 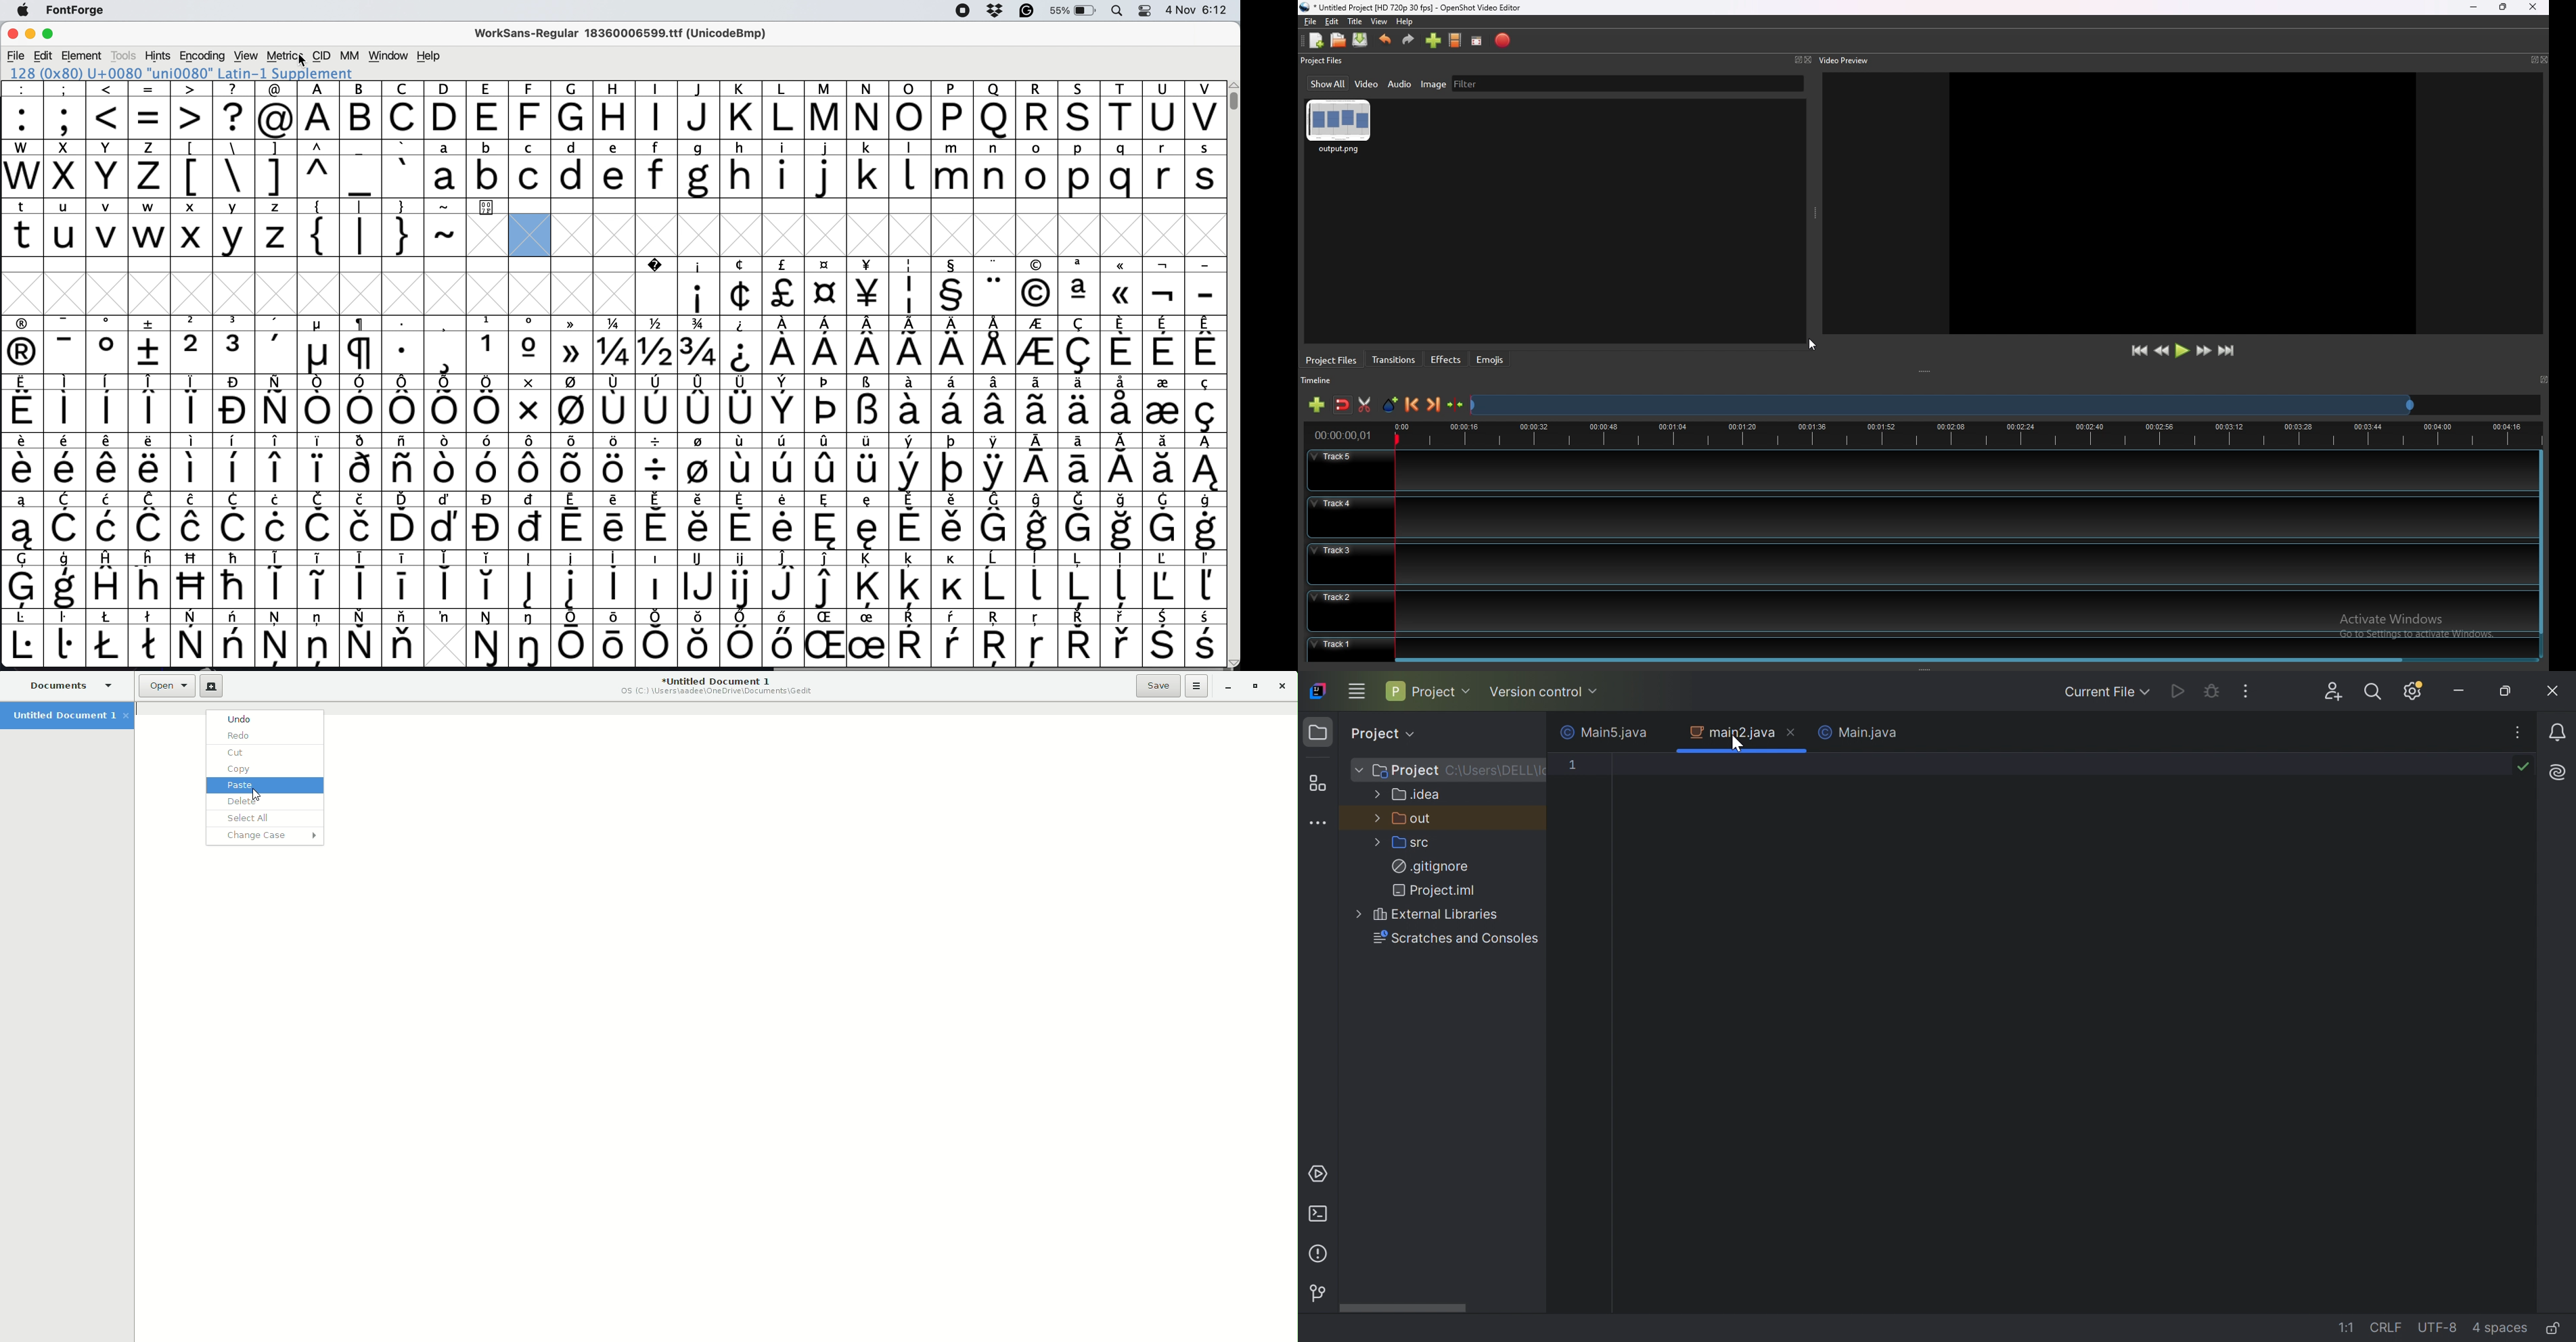 I want to click on New, so click(x=211, y=686).